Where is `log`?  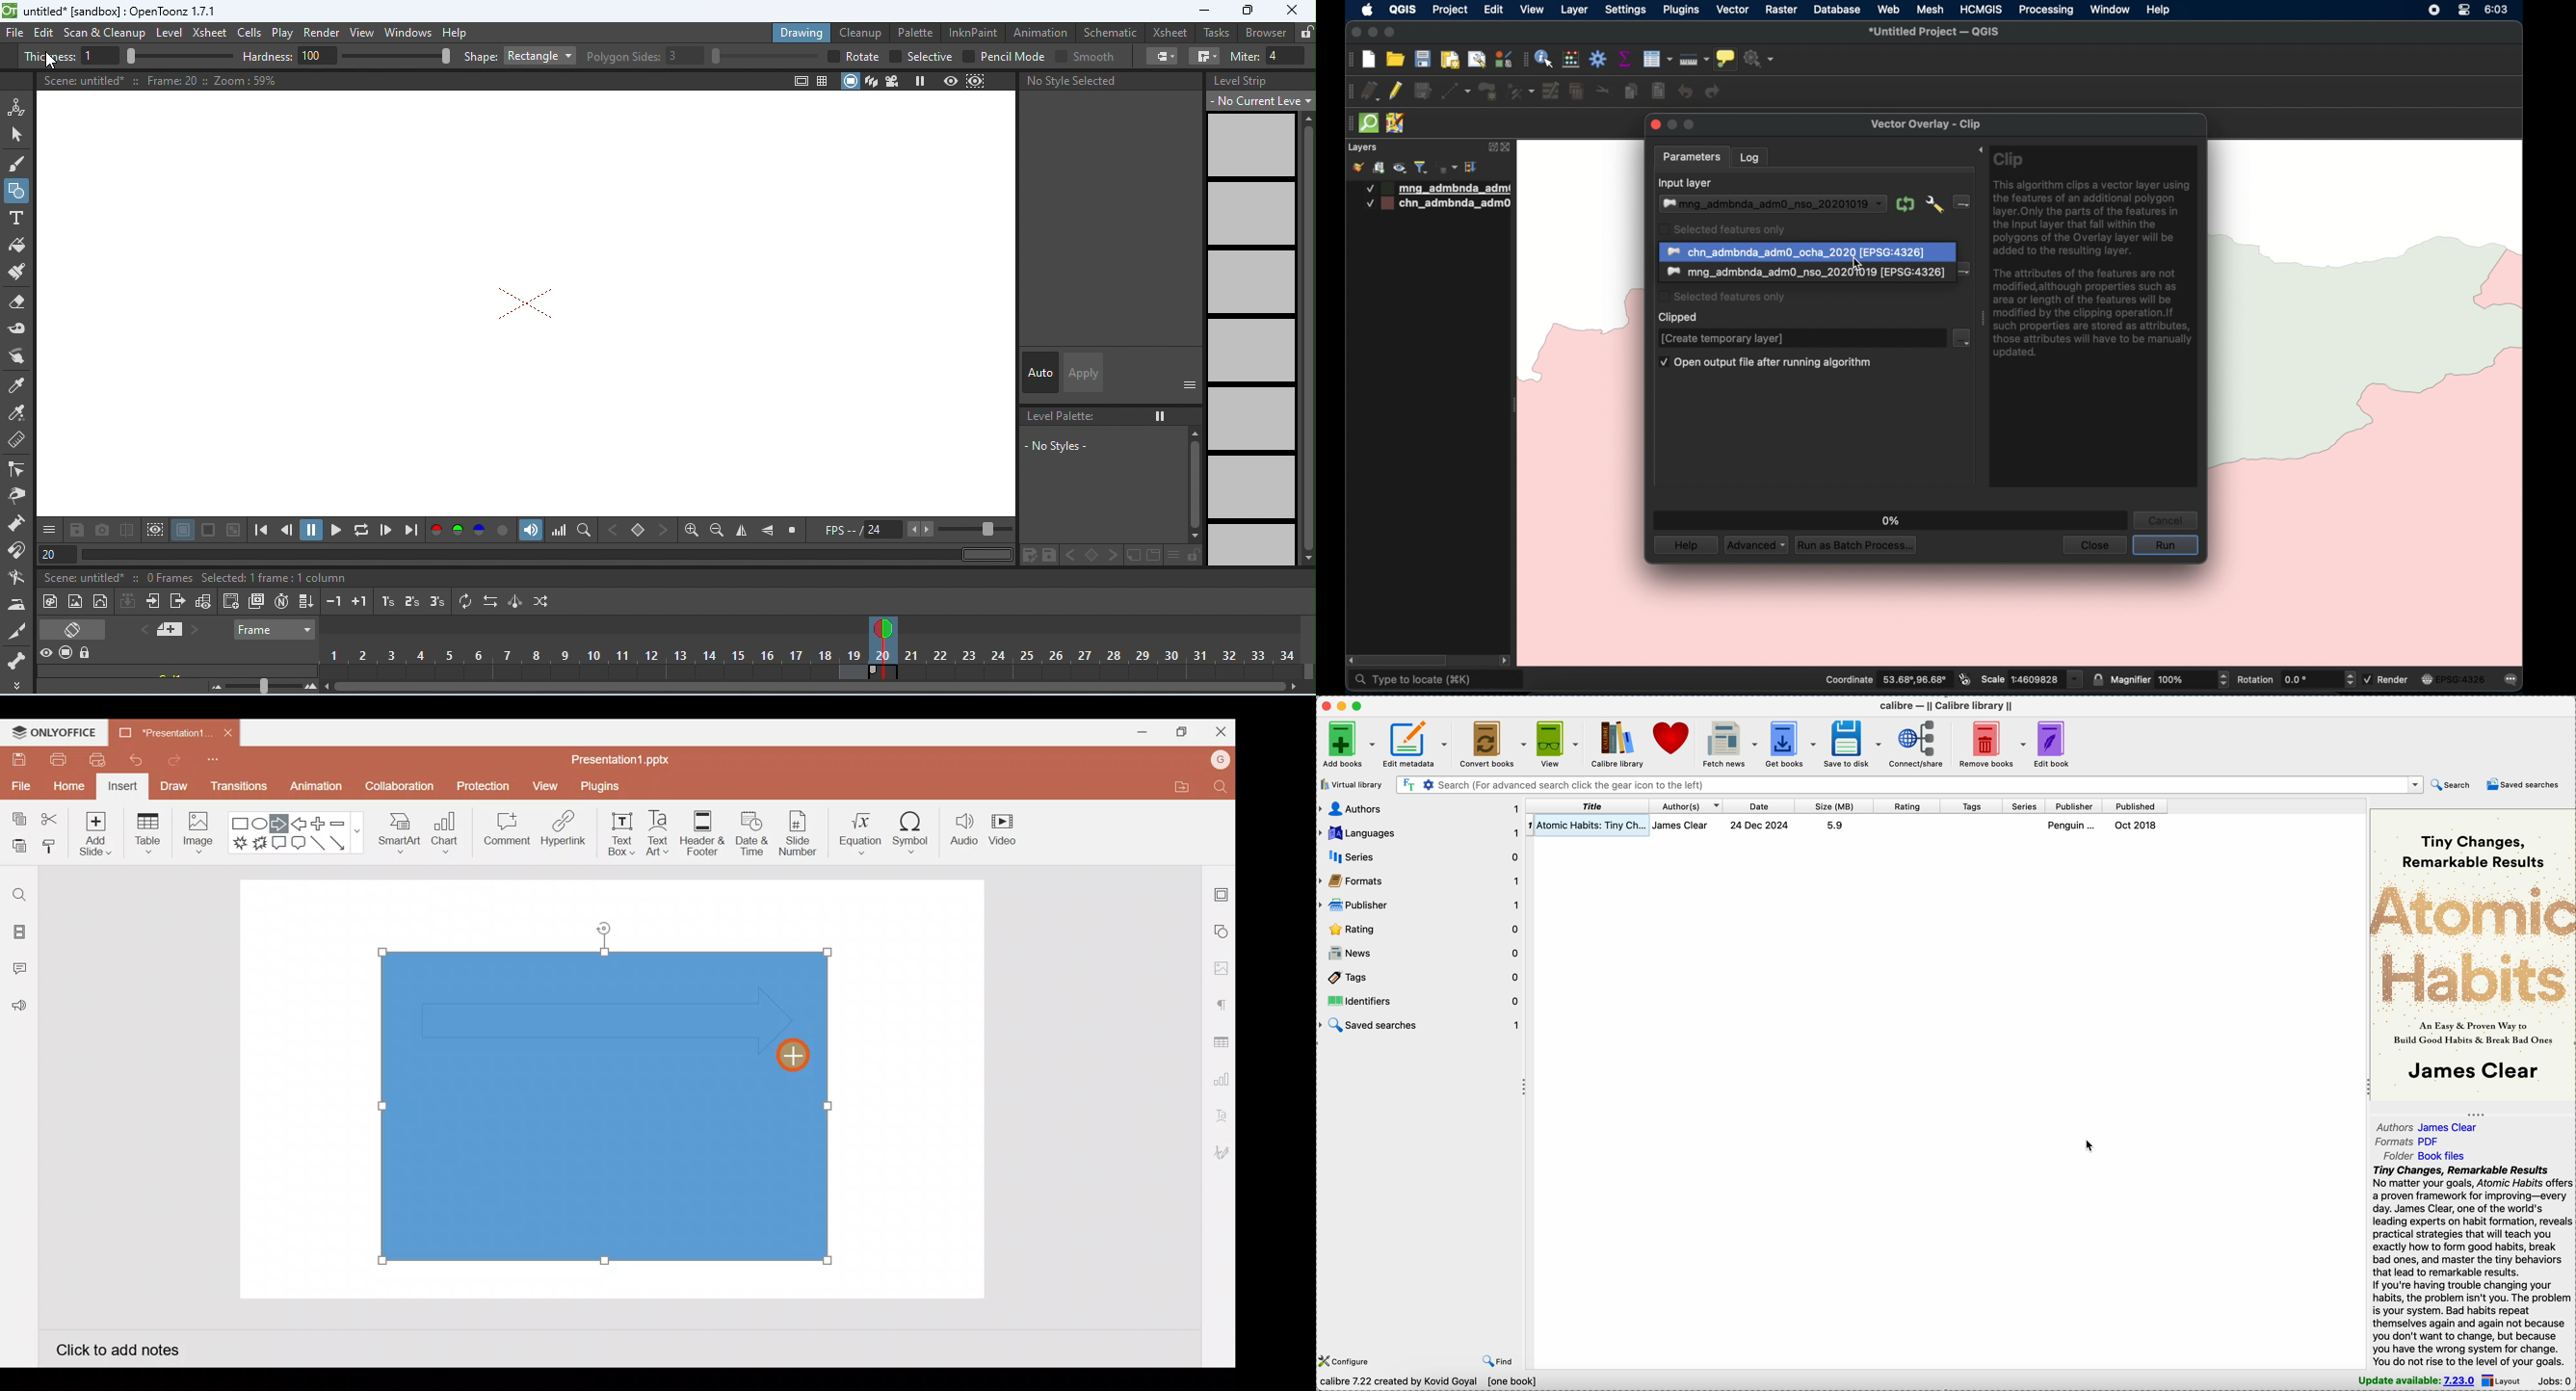
log is located at coordinates (1750, 157).